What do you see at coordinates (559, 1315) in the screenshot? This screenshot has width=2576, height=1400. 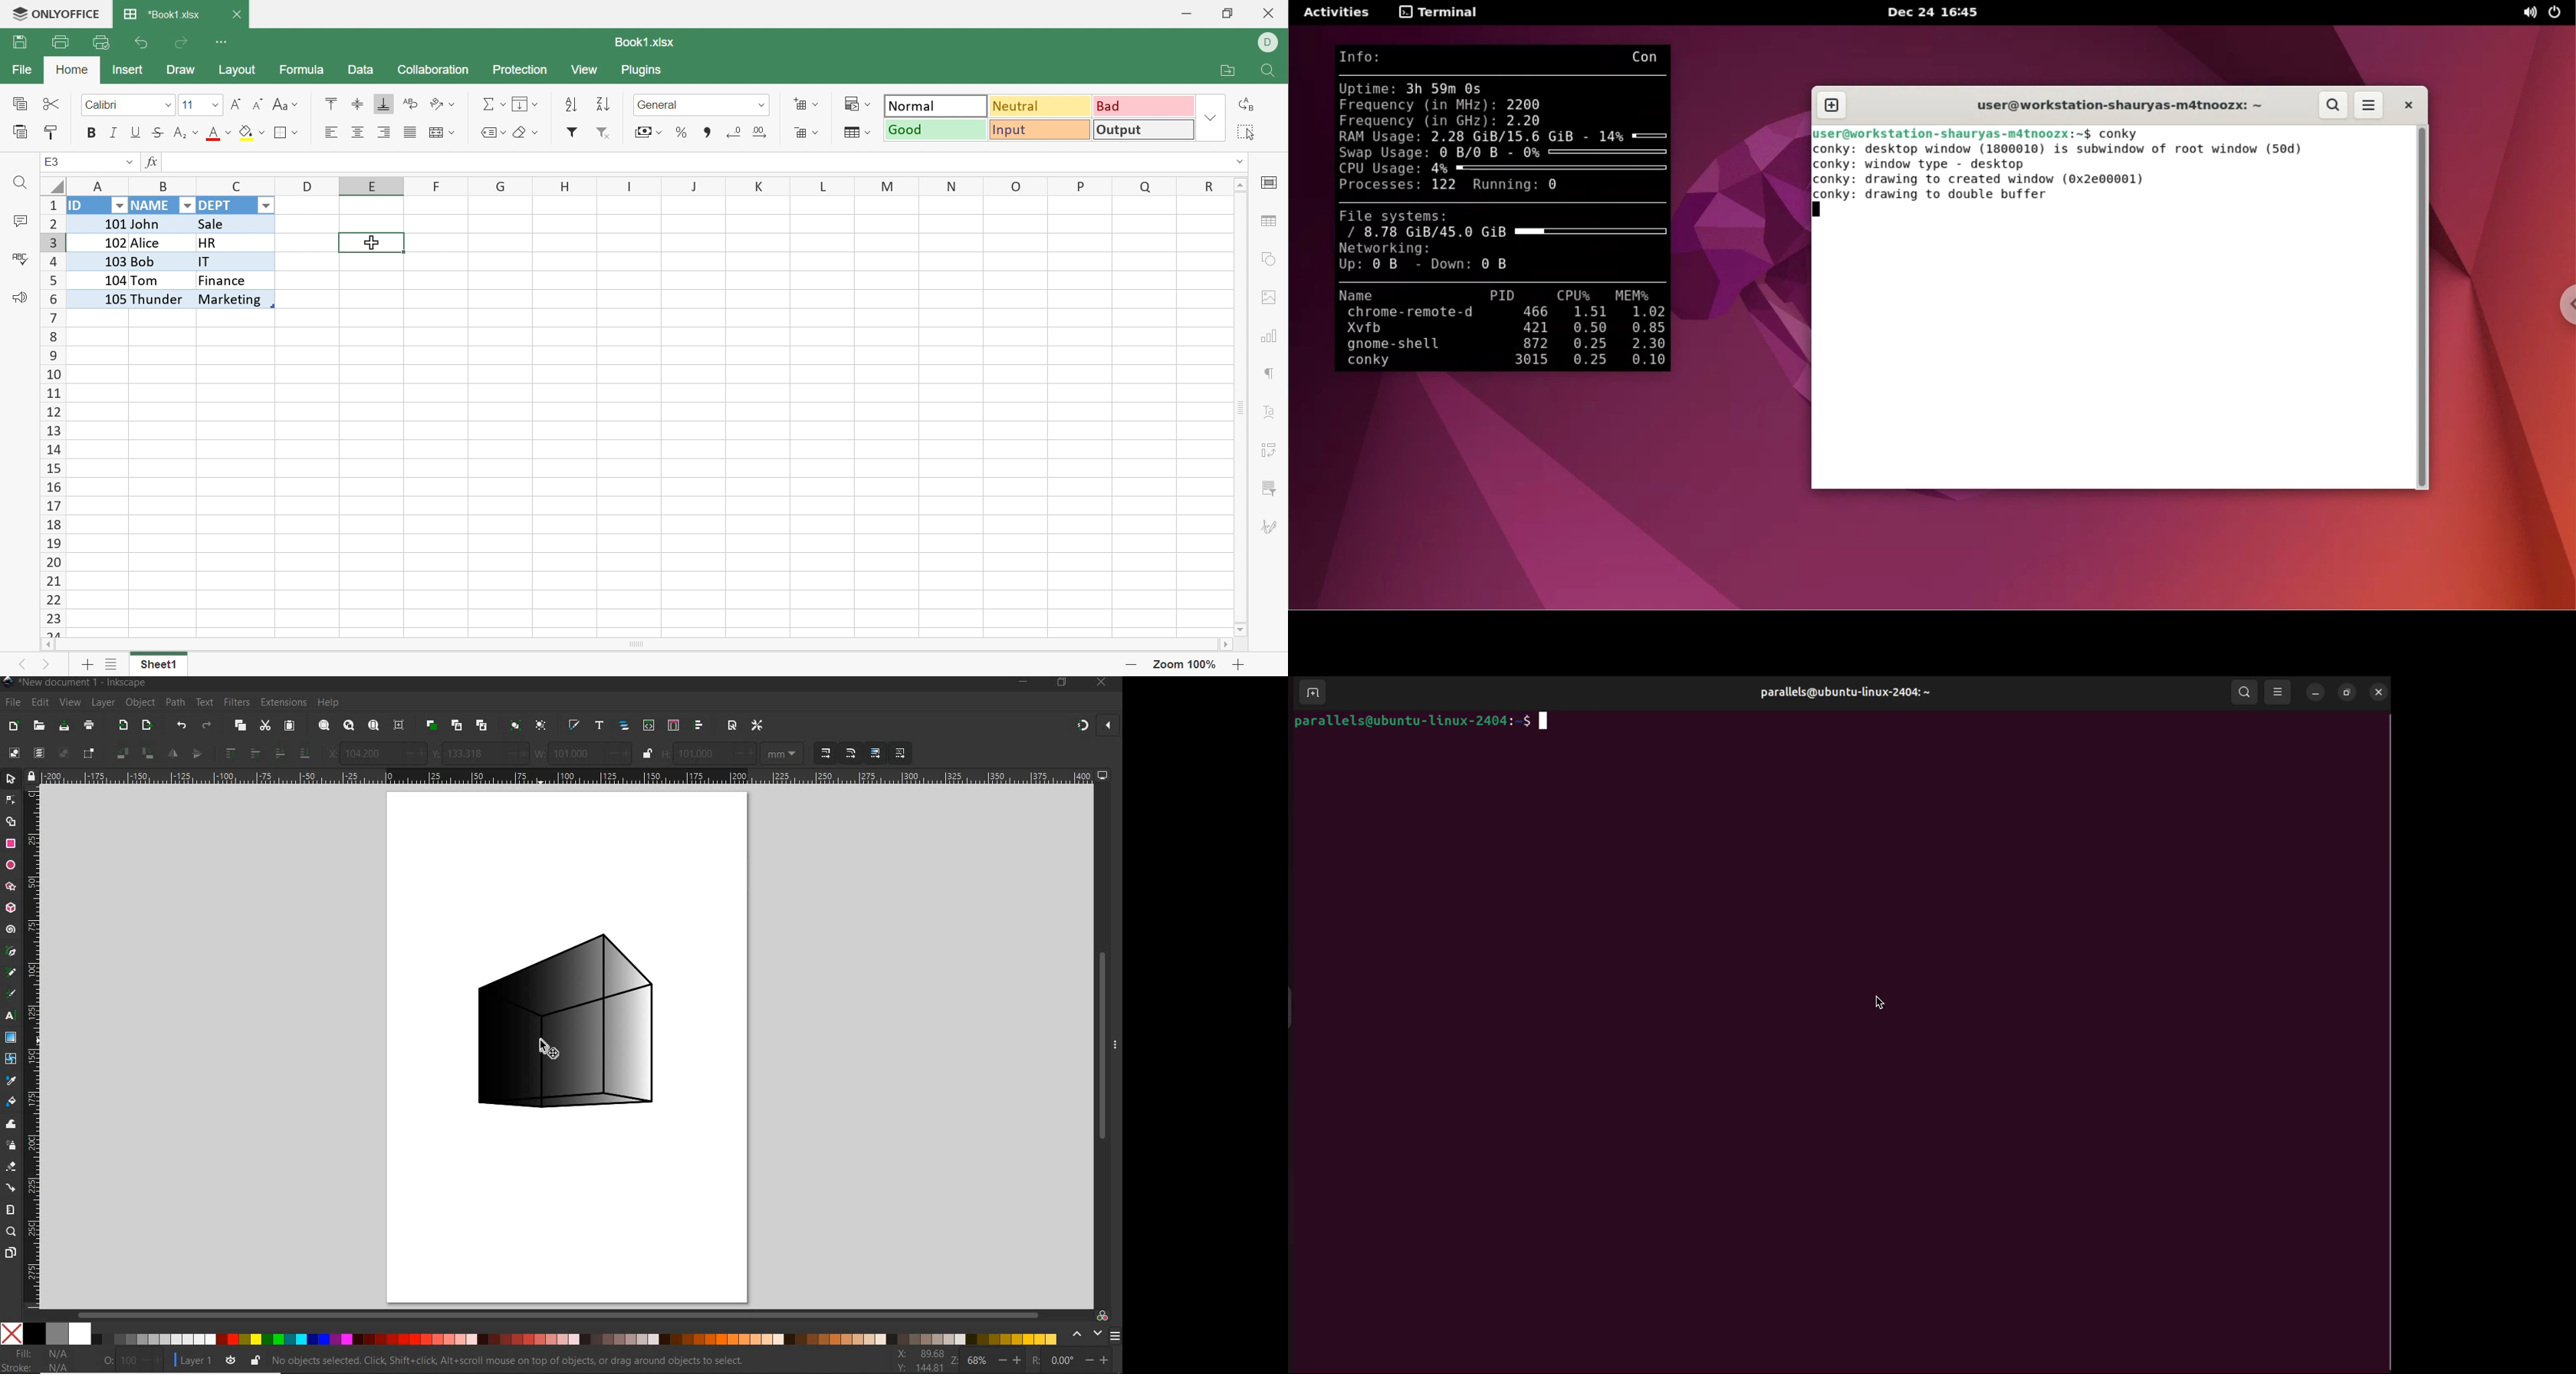 I see `SCROLLBAR` at bounding box center [559, 1315].